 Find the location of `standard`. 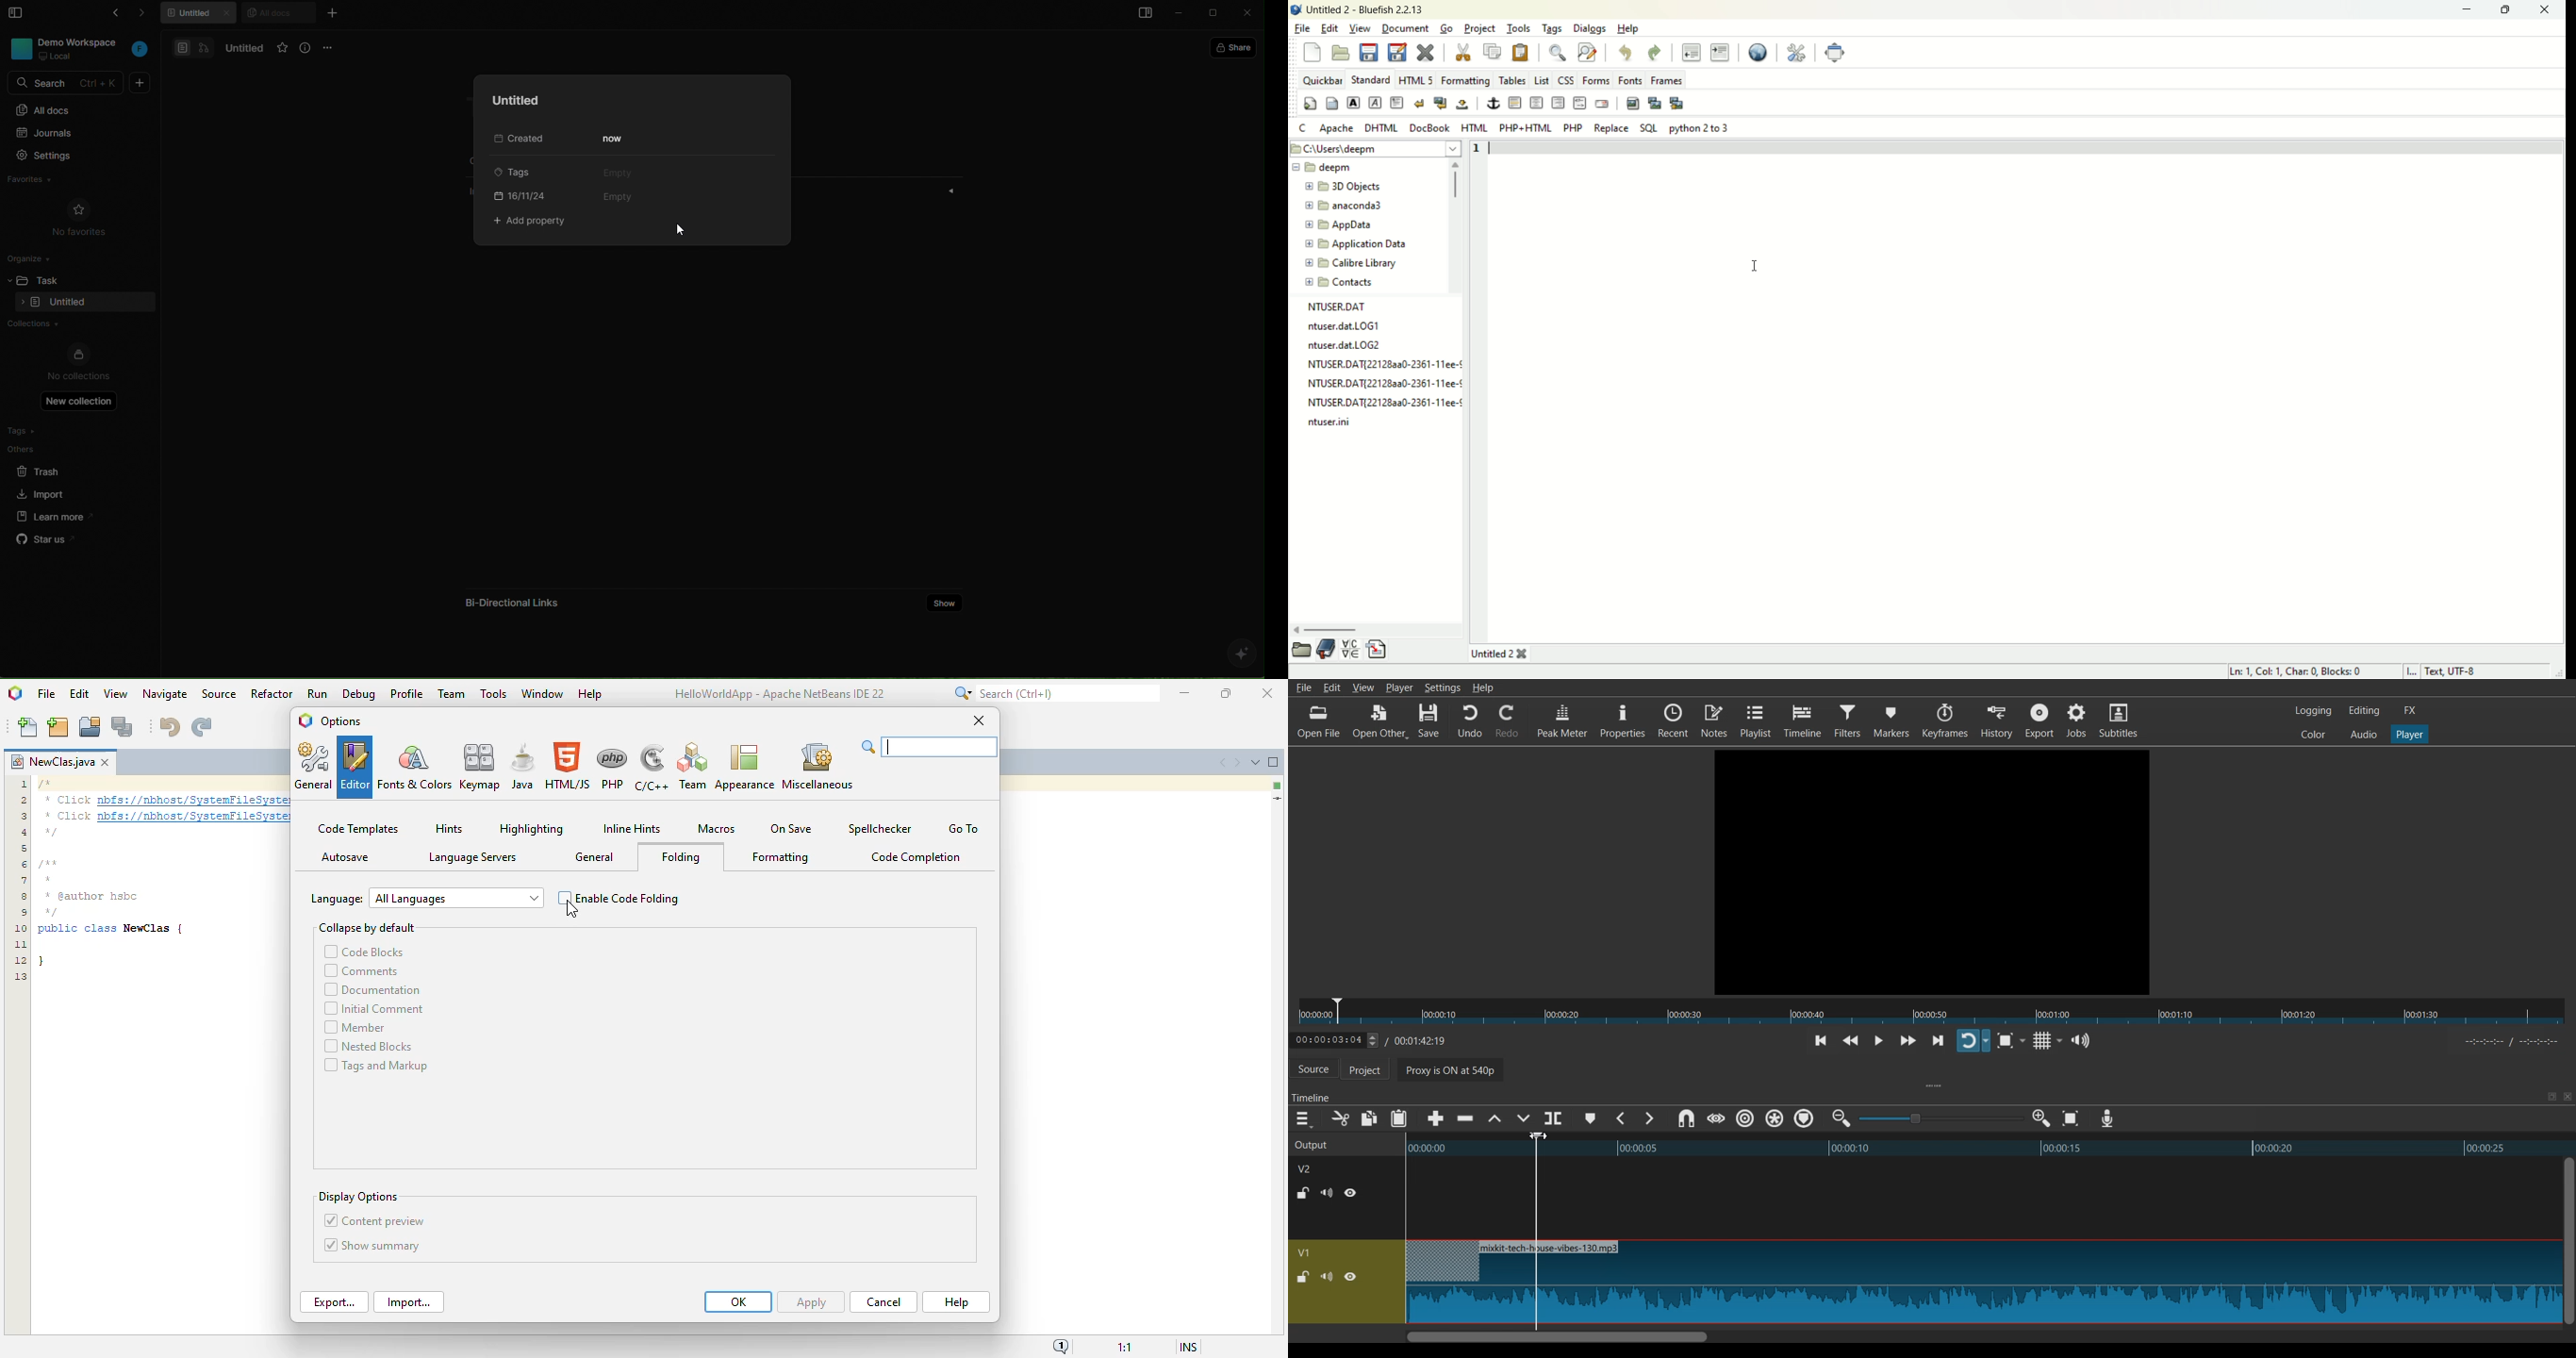

standard is located at coordinates (1373, 80).